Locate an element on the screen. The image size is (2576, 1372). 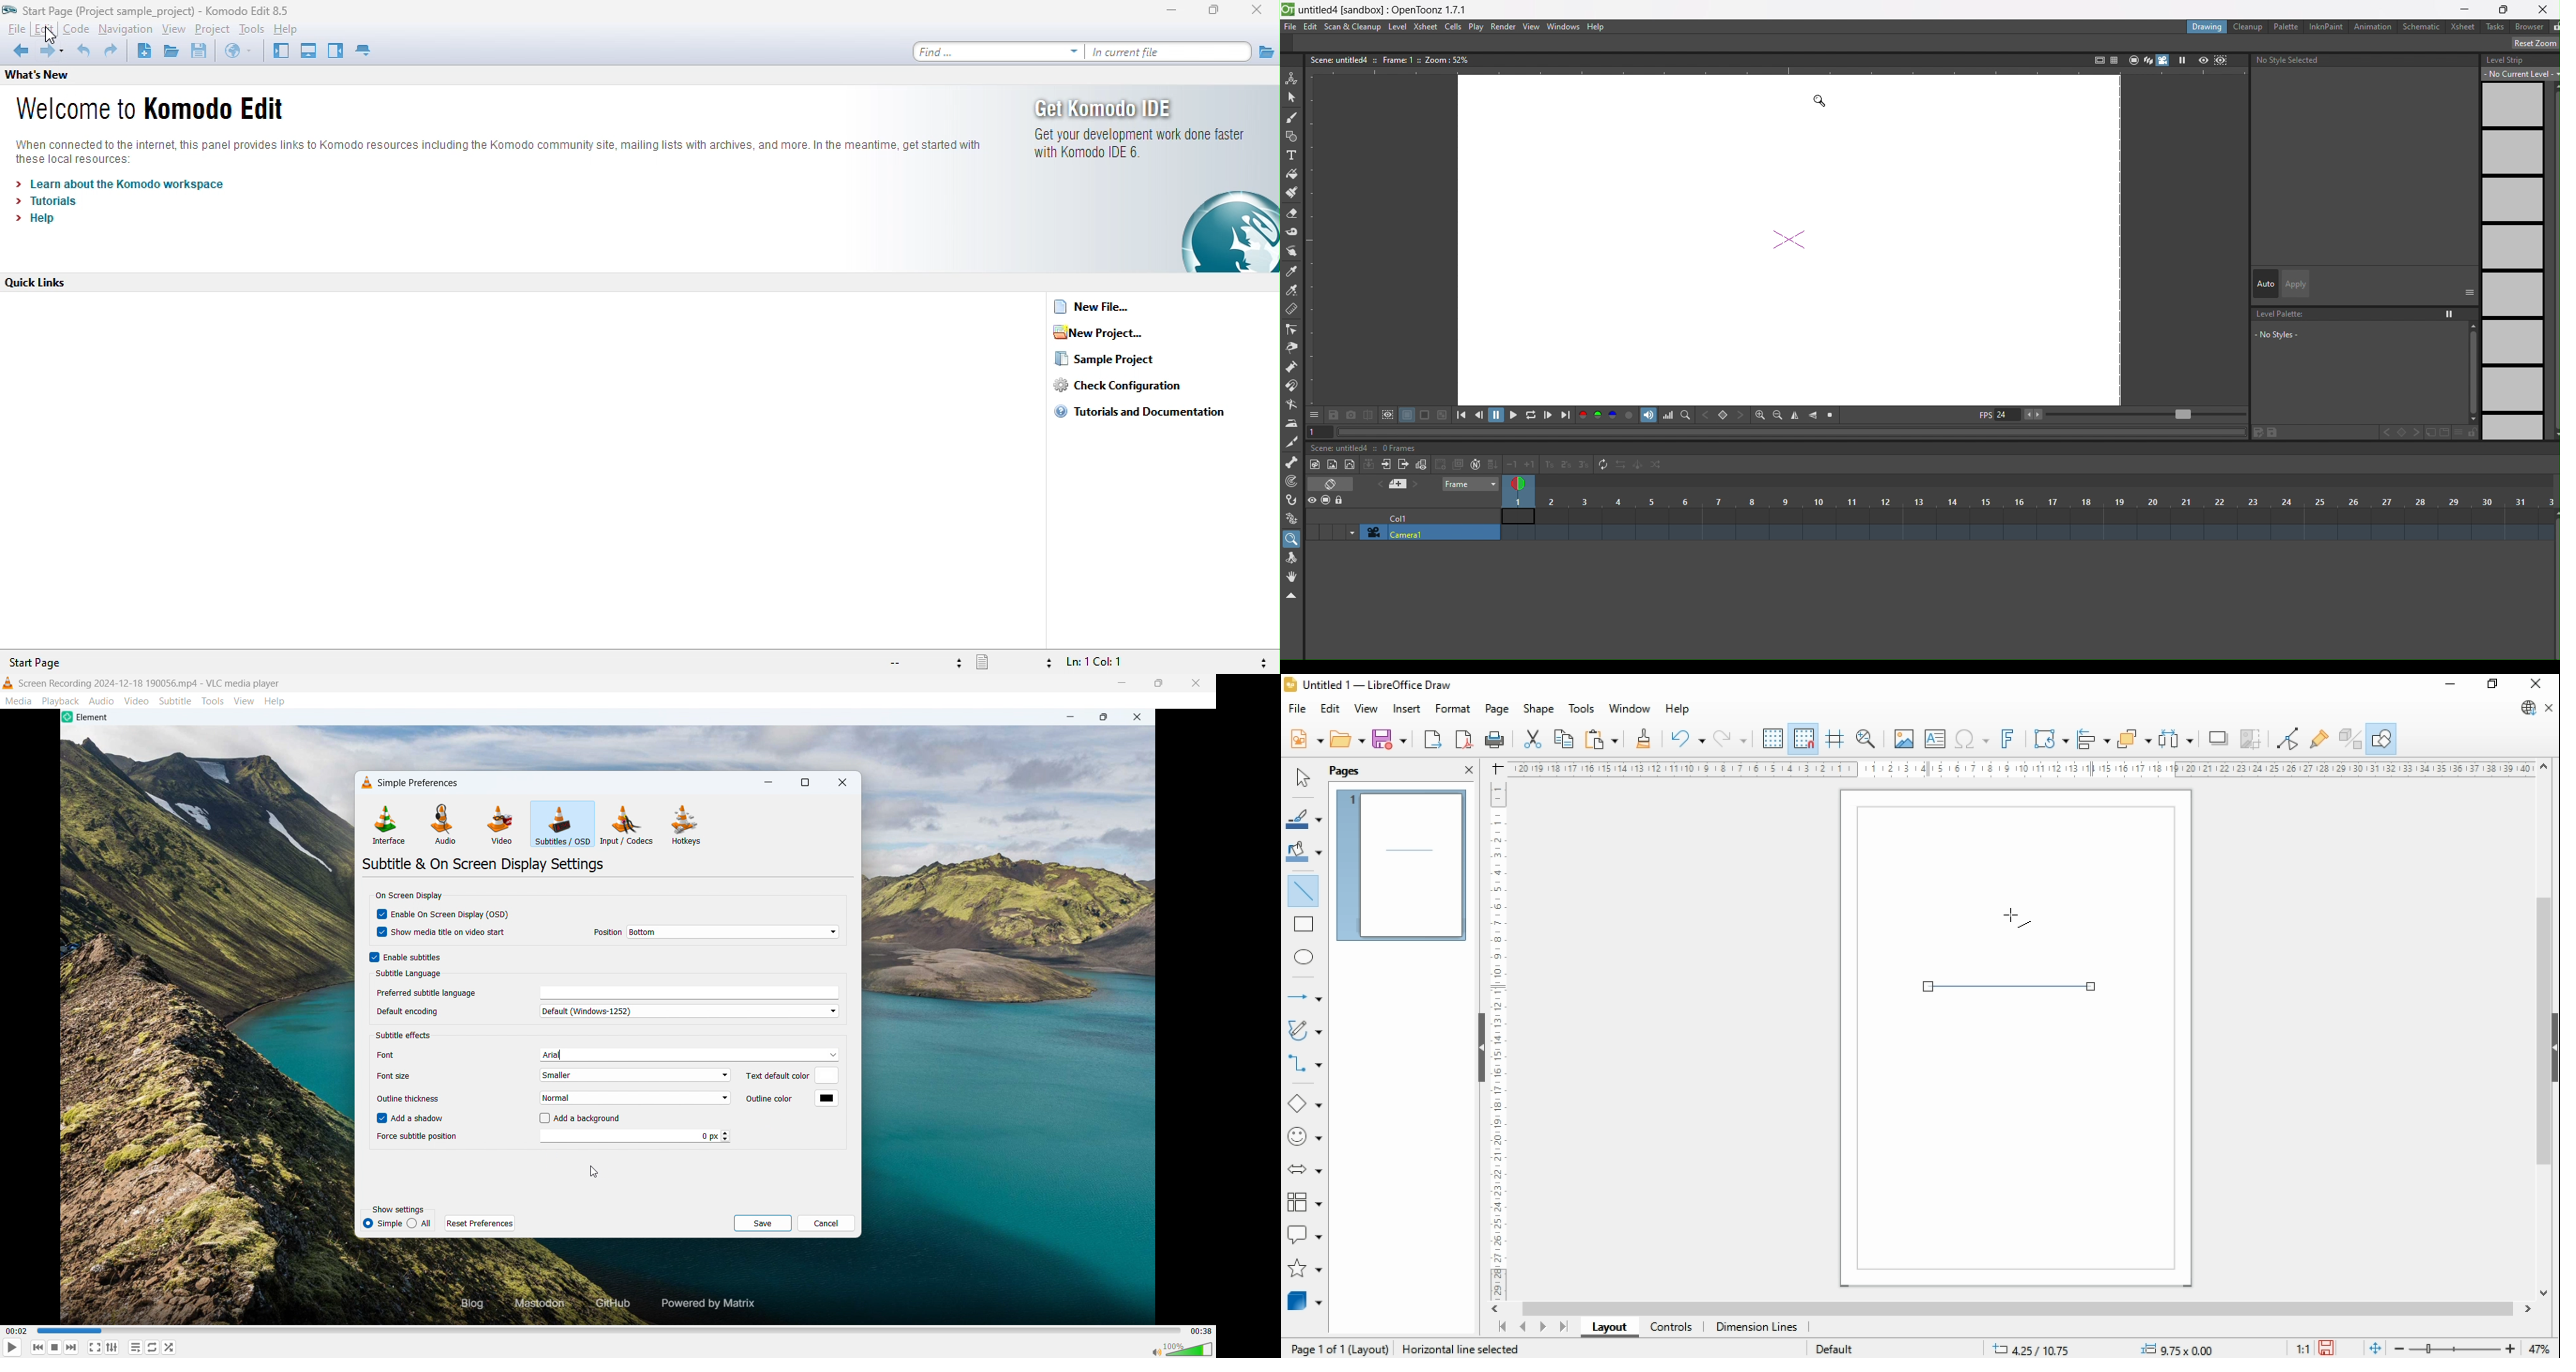
new line is located at coordinates (2012, 986).